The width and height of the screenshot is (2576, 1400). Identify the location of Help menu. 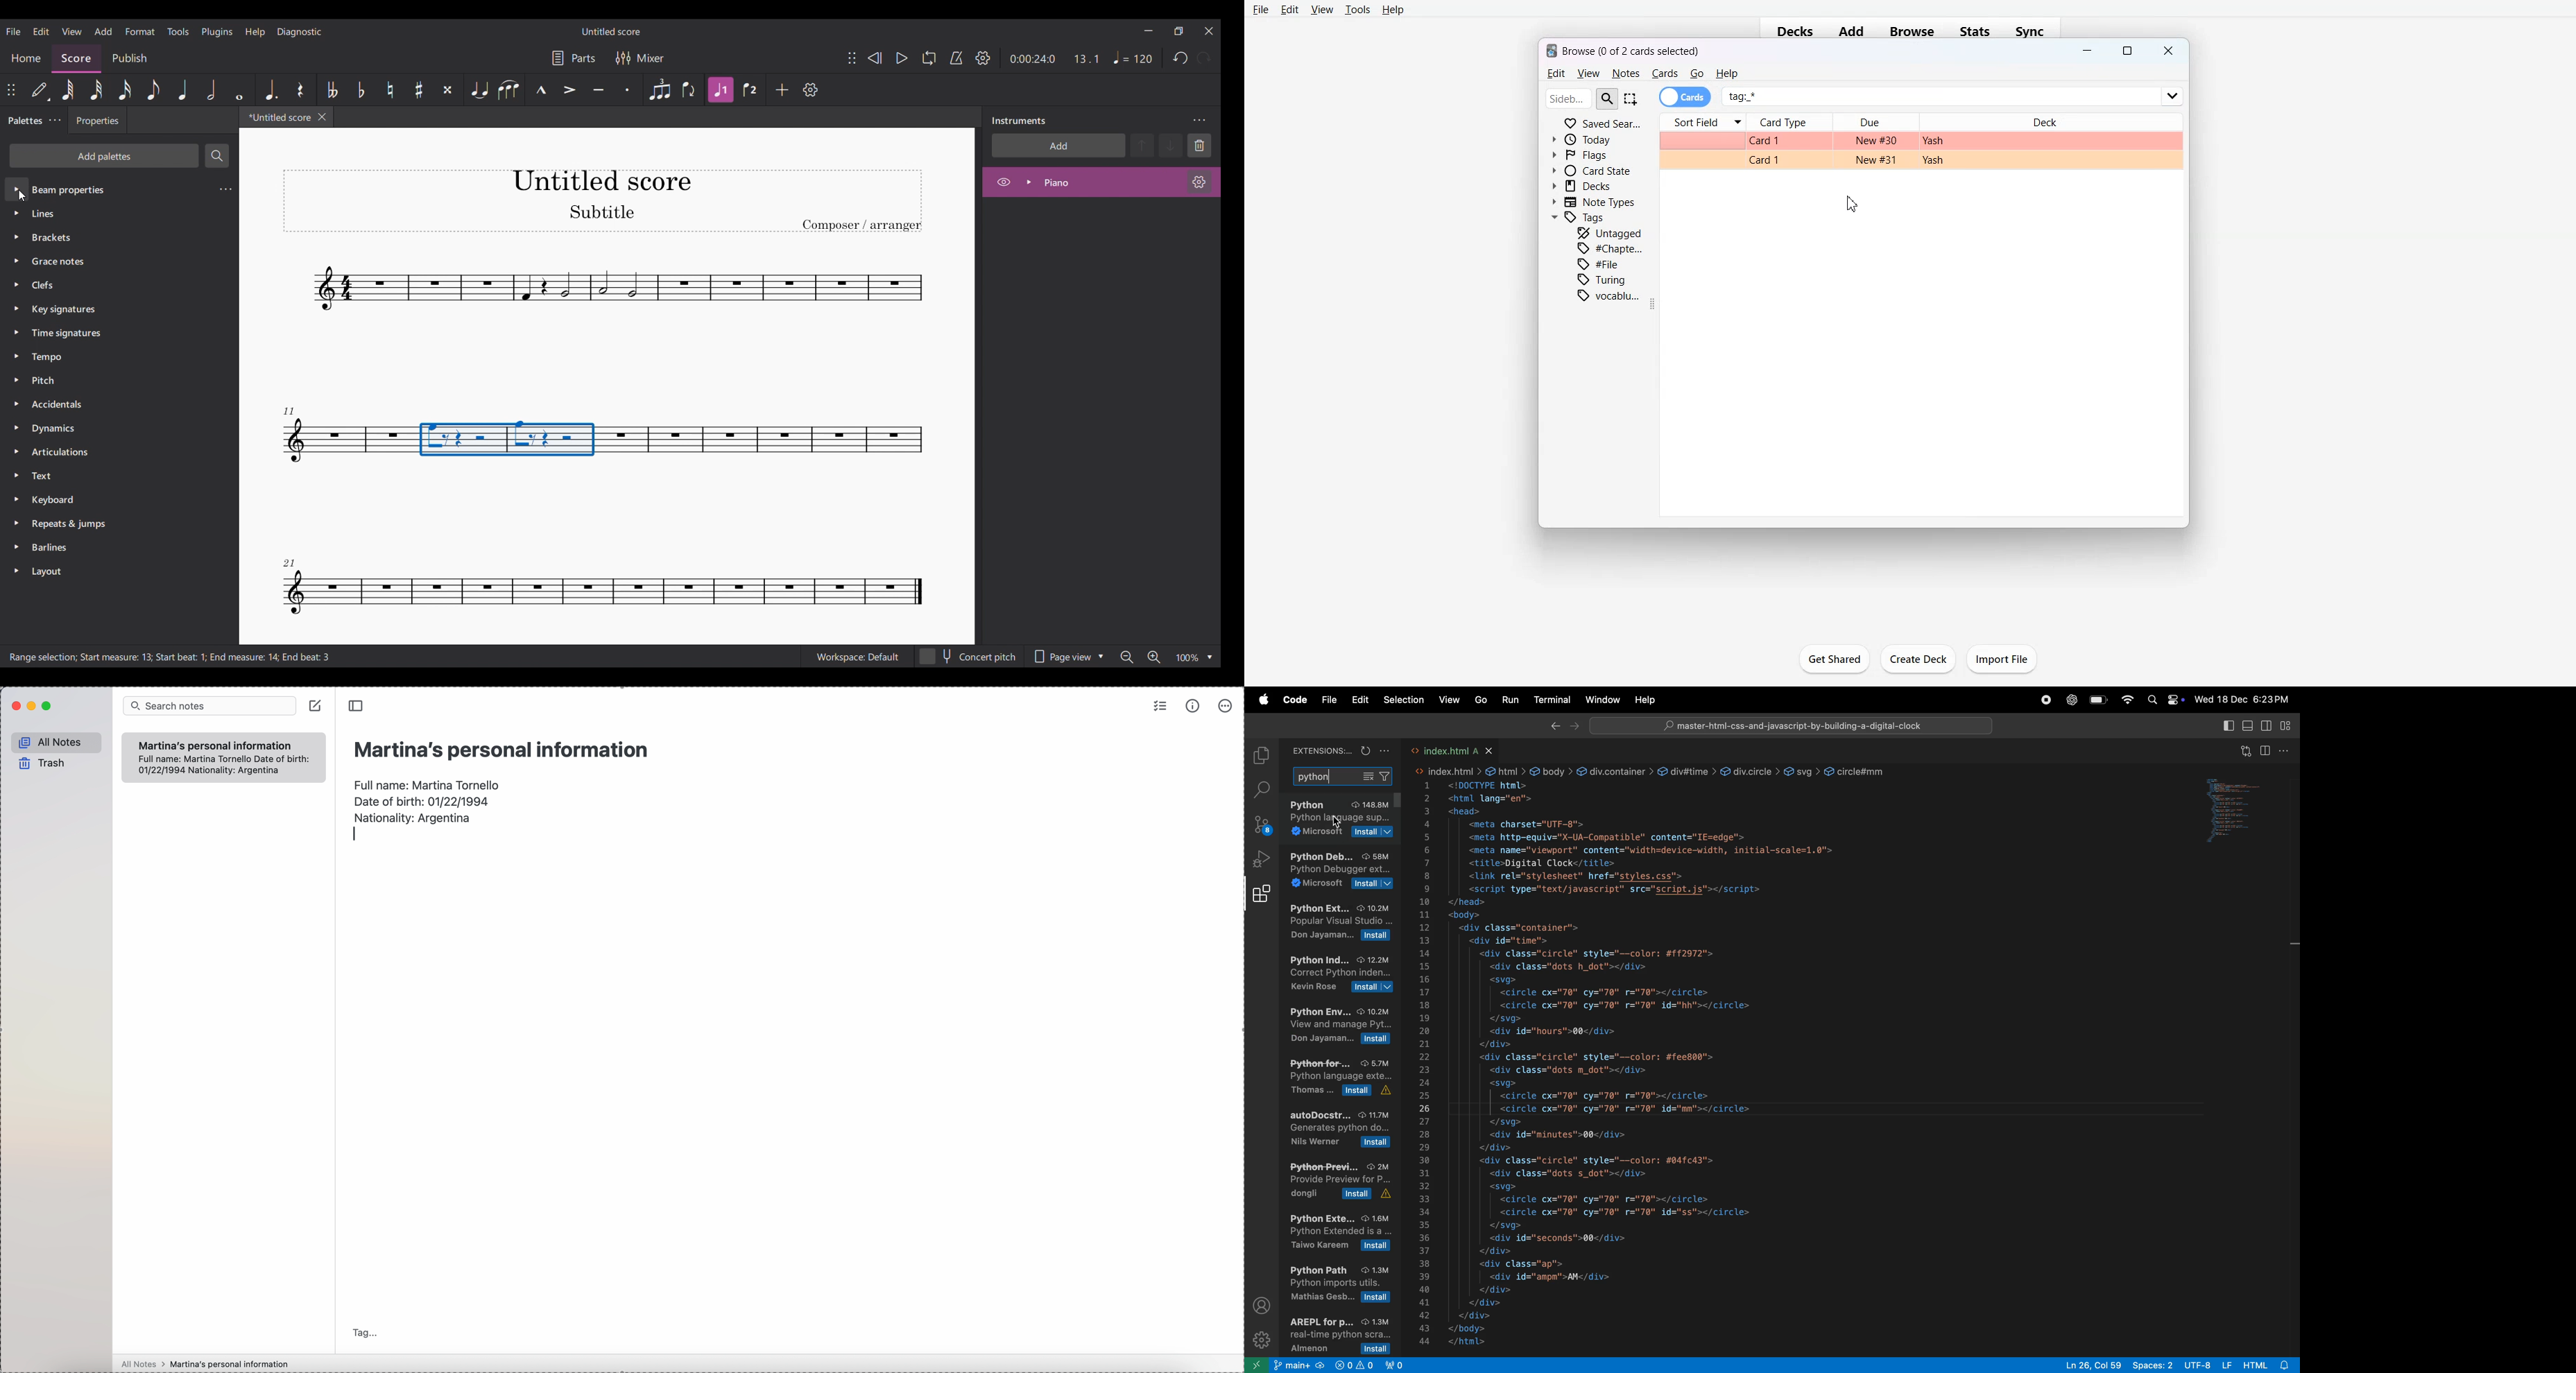
(255, 32).